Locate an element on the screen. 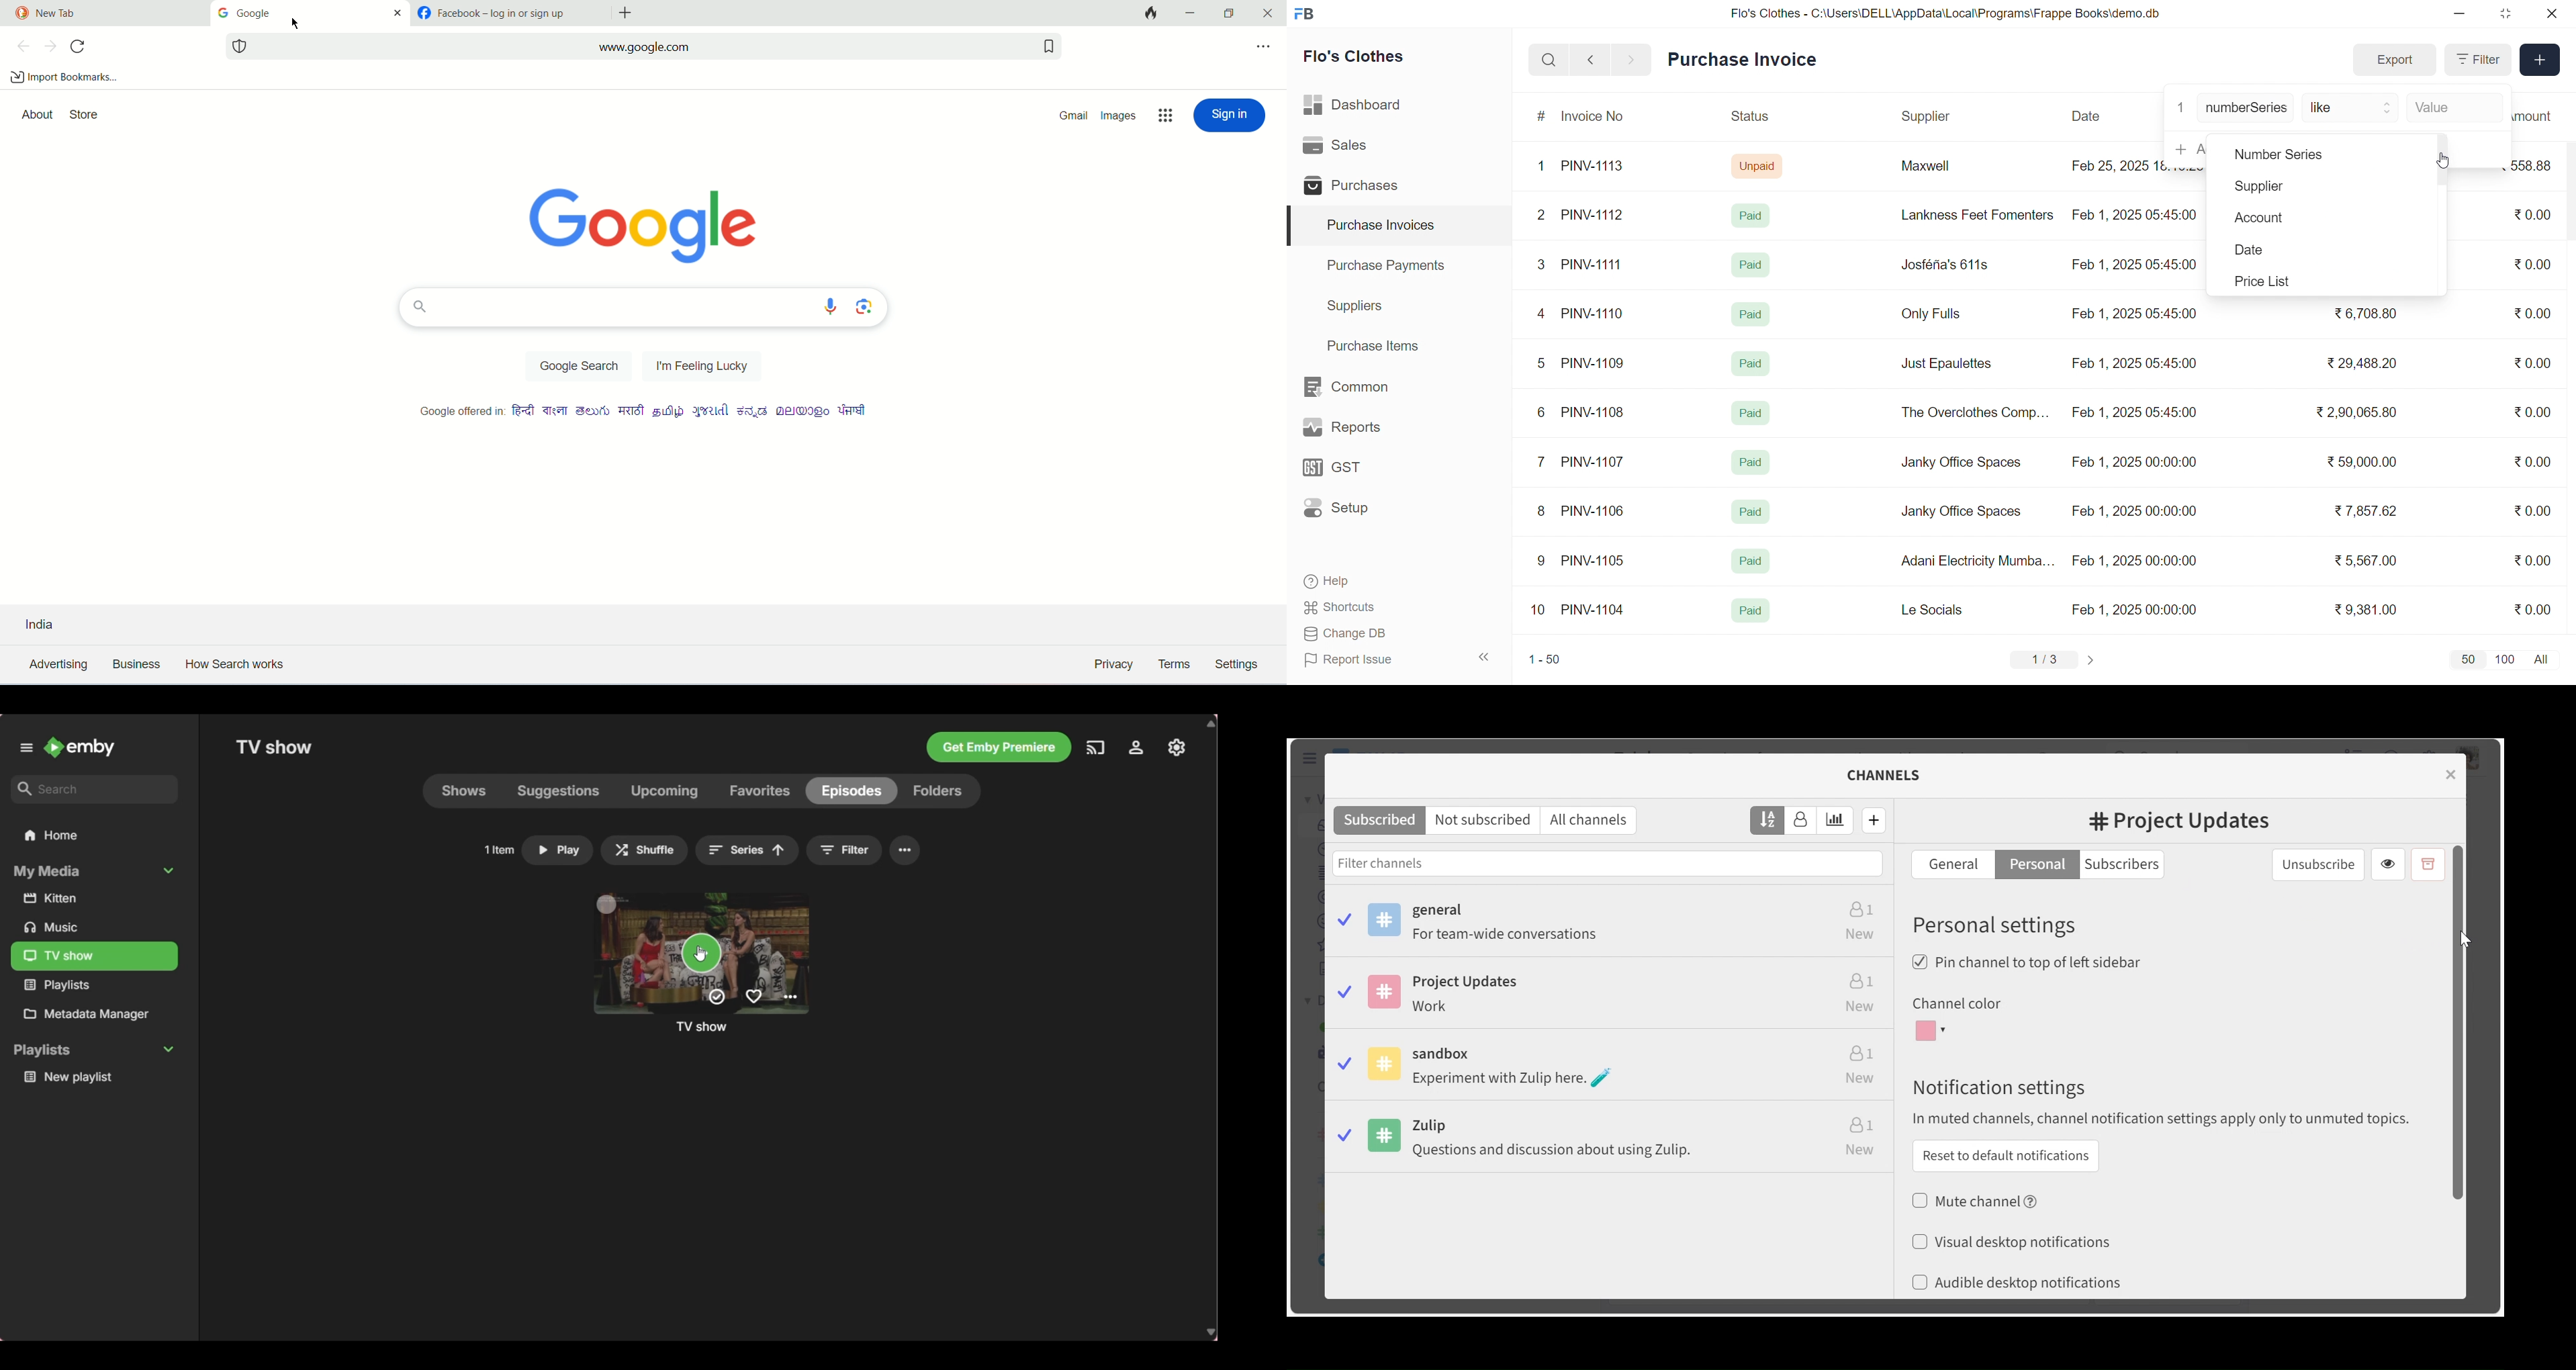 The image size is (2576, 1372). Sandbox is located at coordinates (1611, 1068).